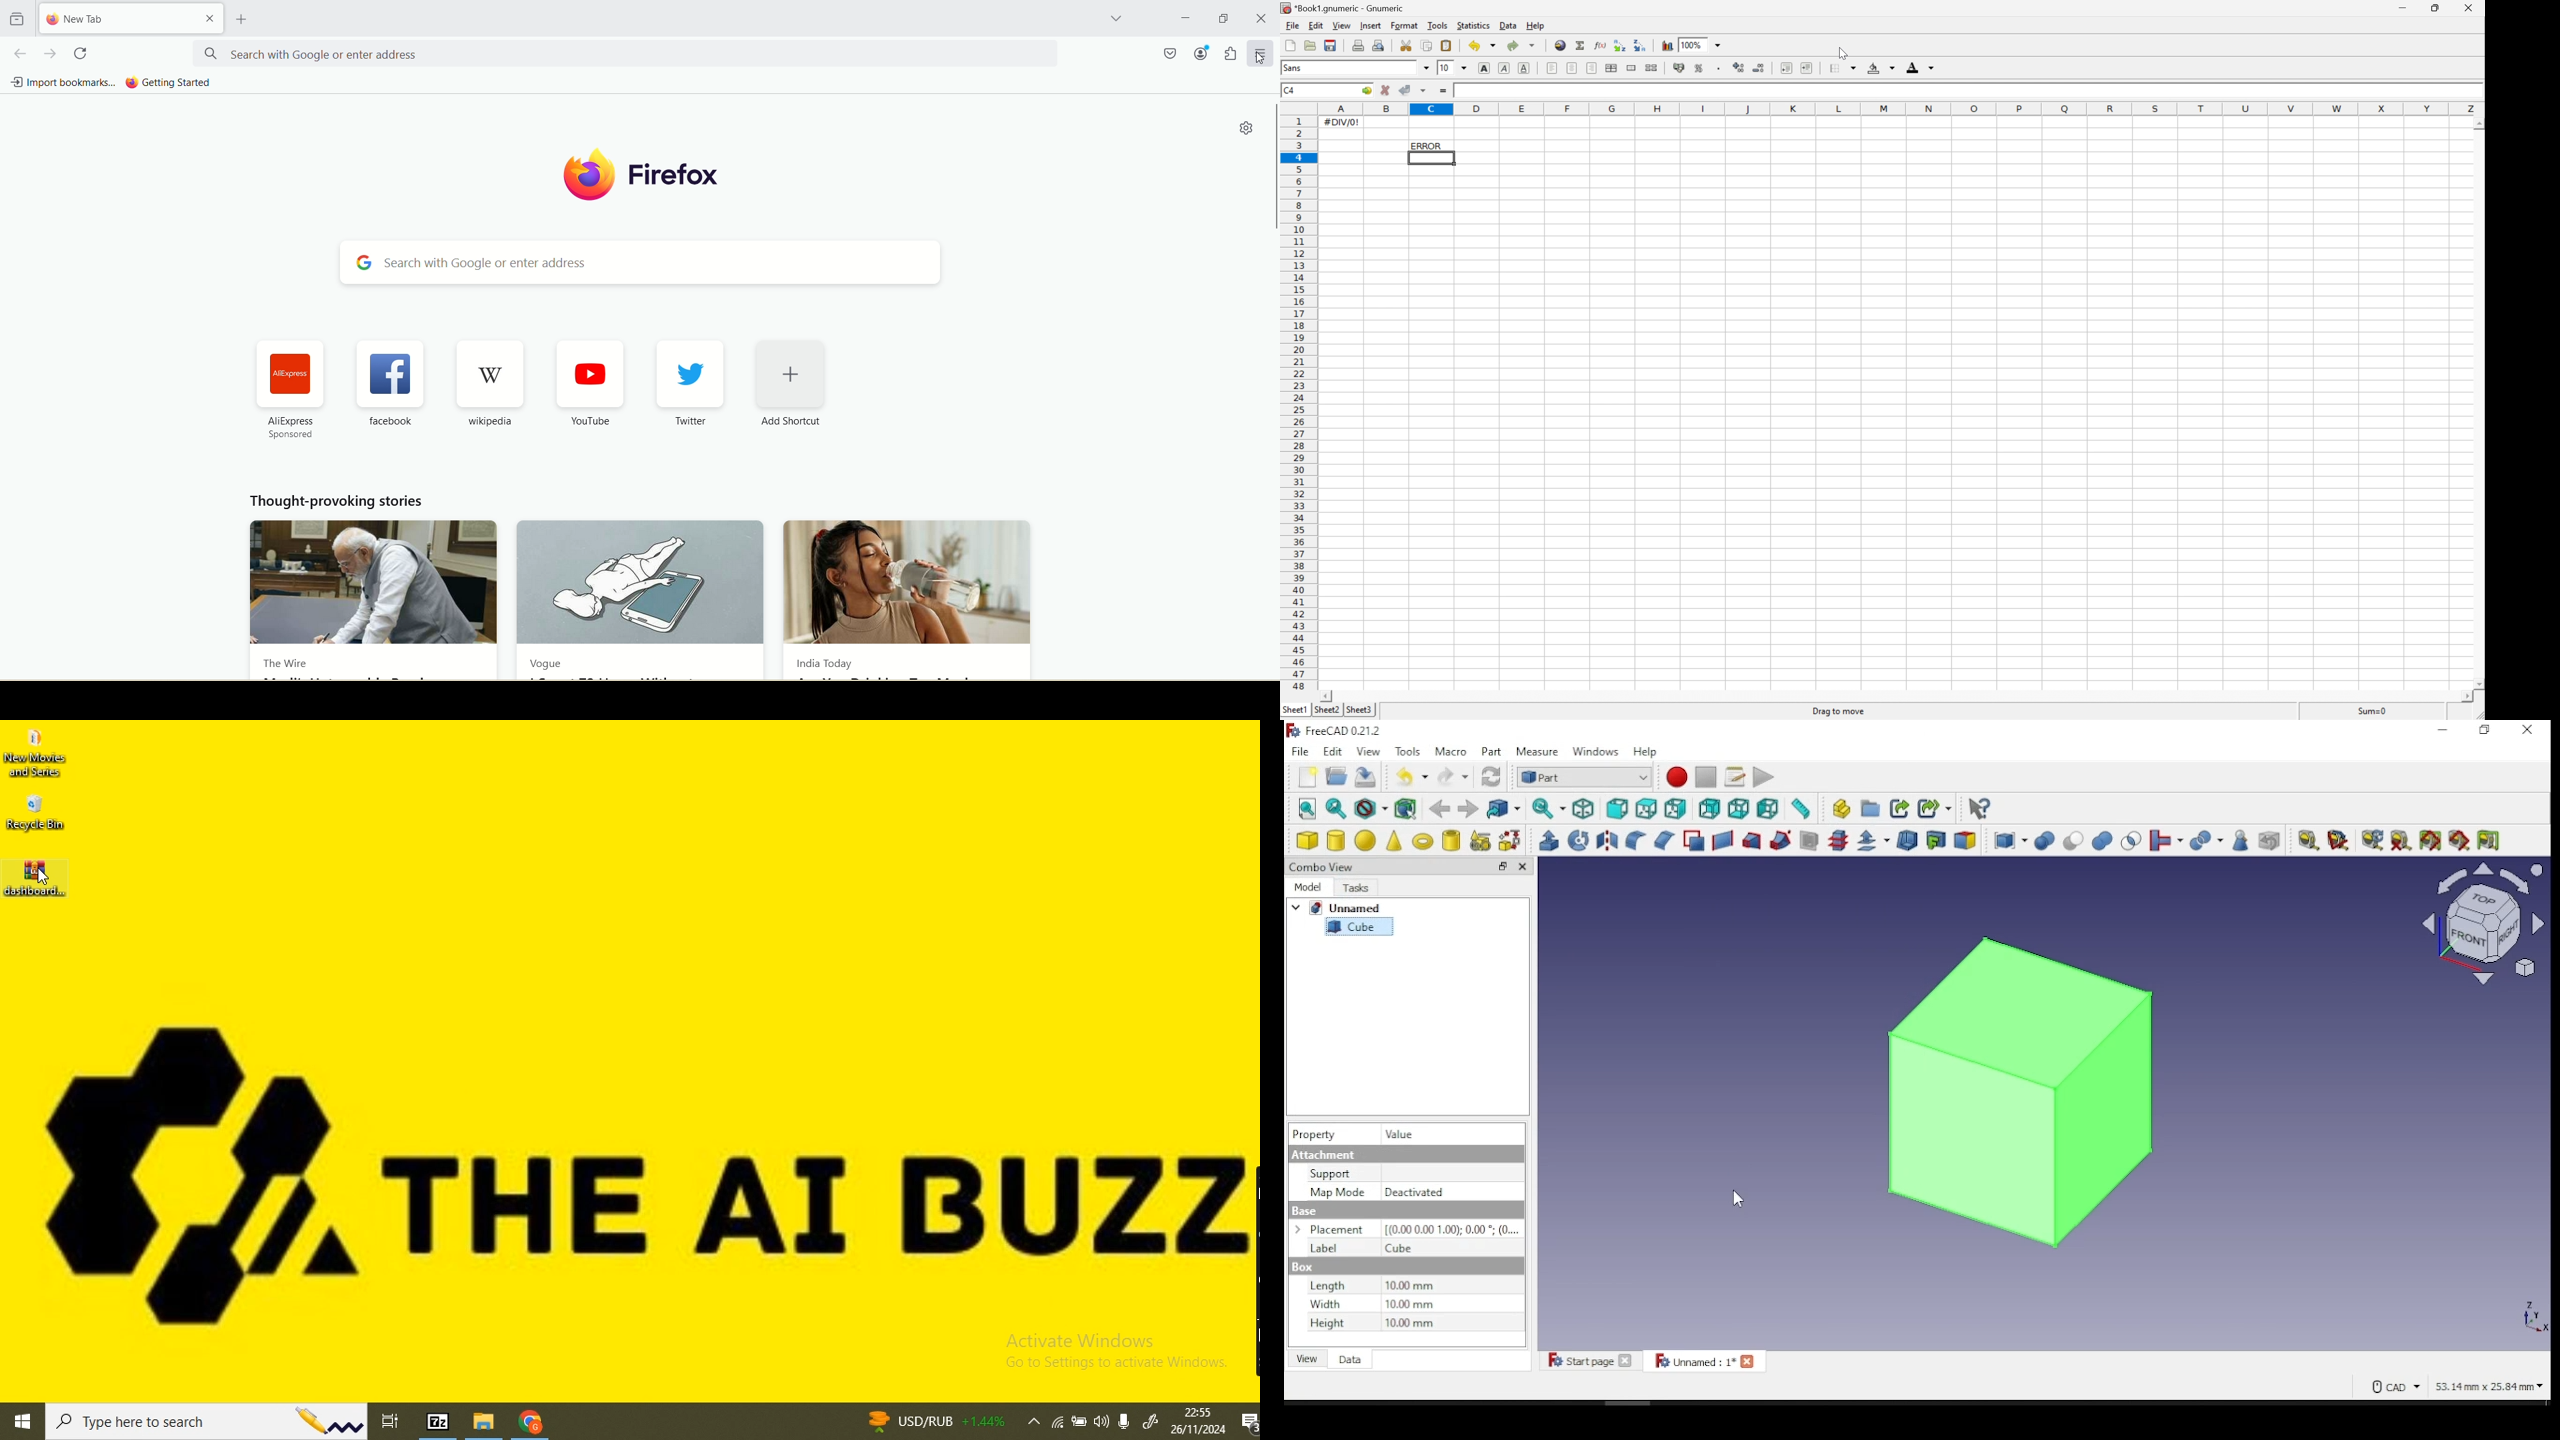  Describe the element at coordinates (1979, 810) in the screenshot. I see `what's this?` at that location.